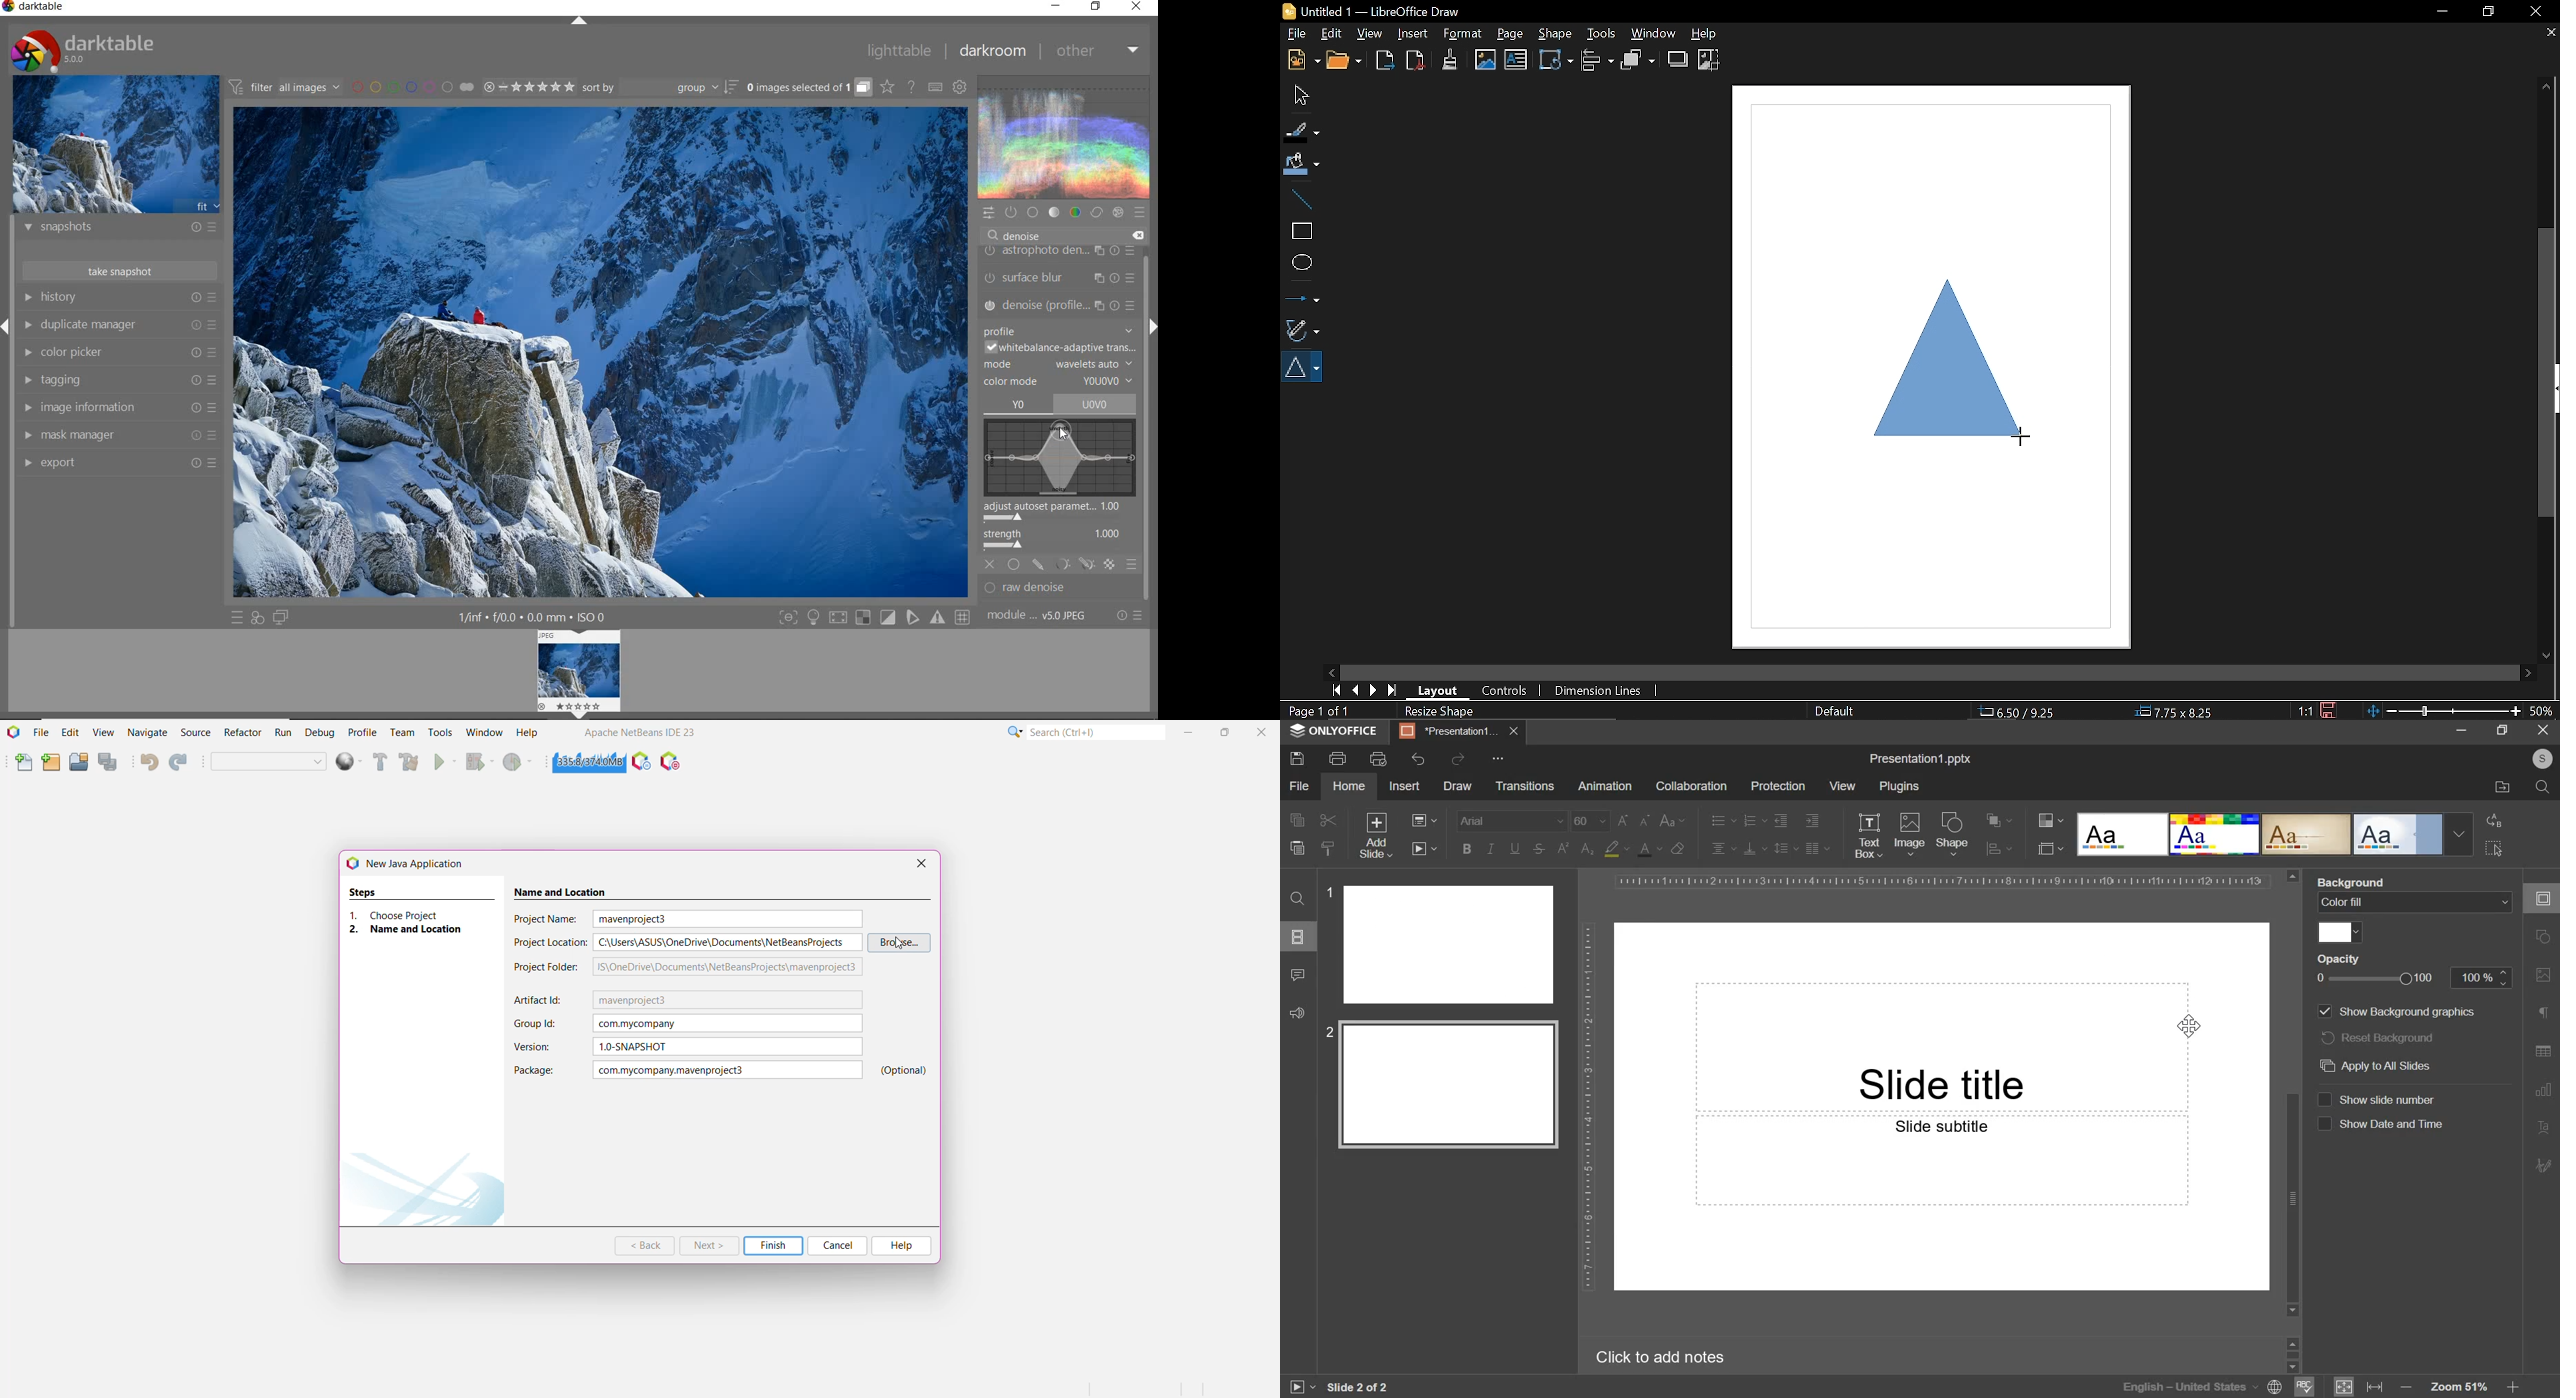  Describe the element at coordinates (149, 763) in the screenshot. I see `Undo` at that location.